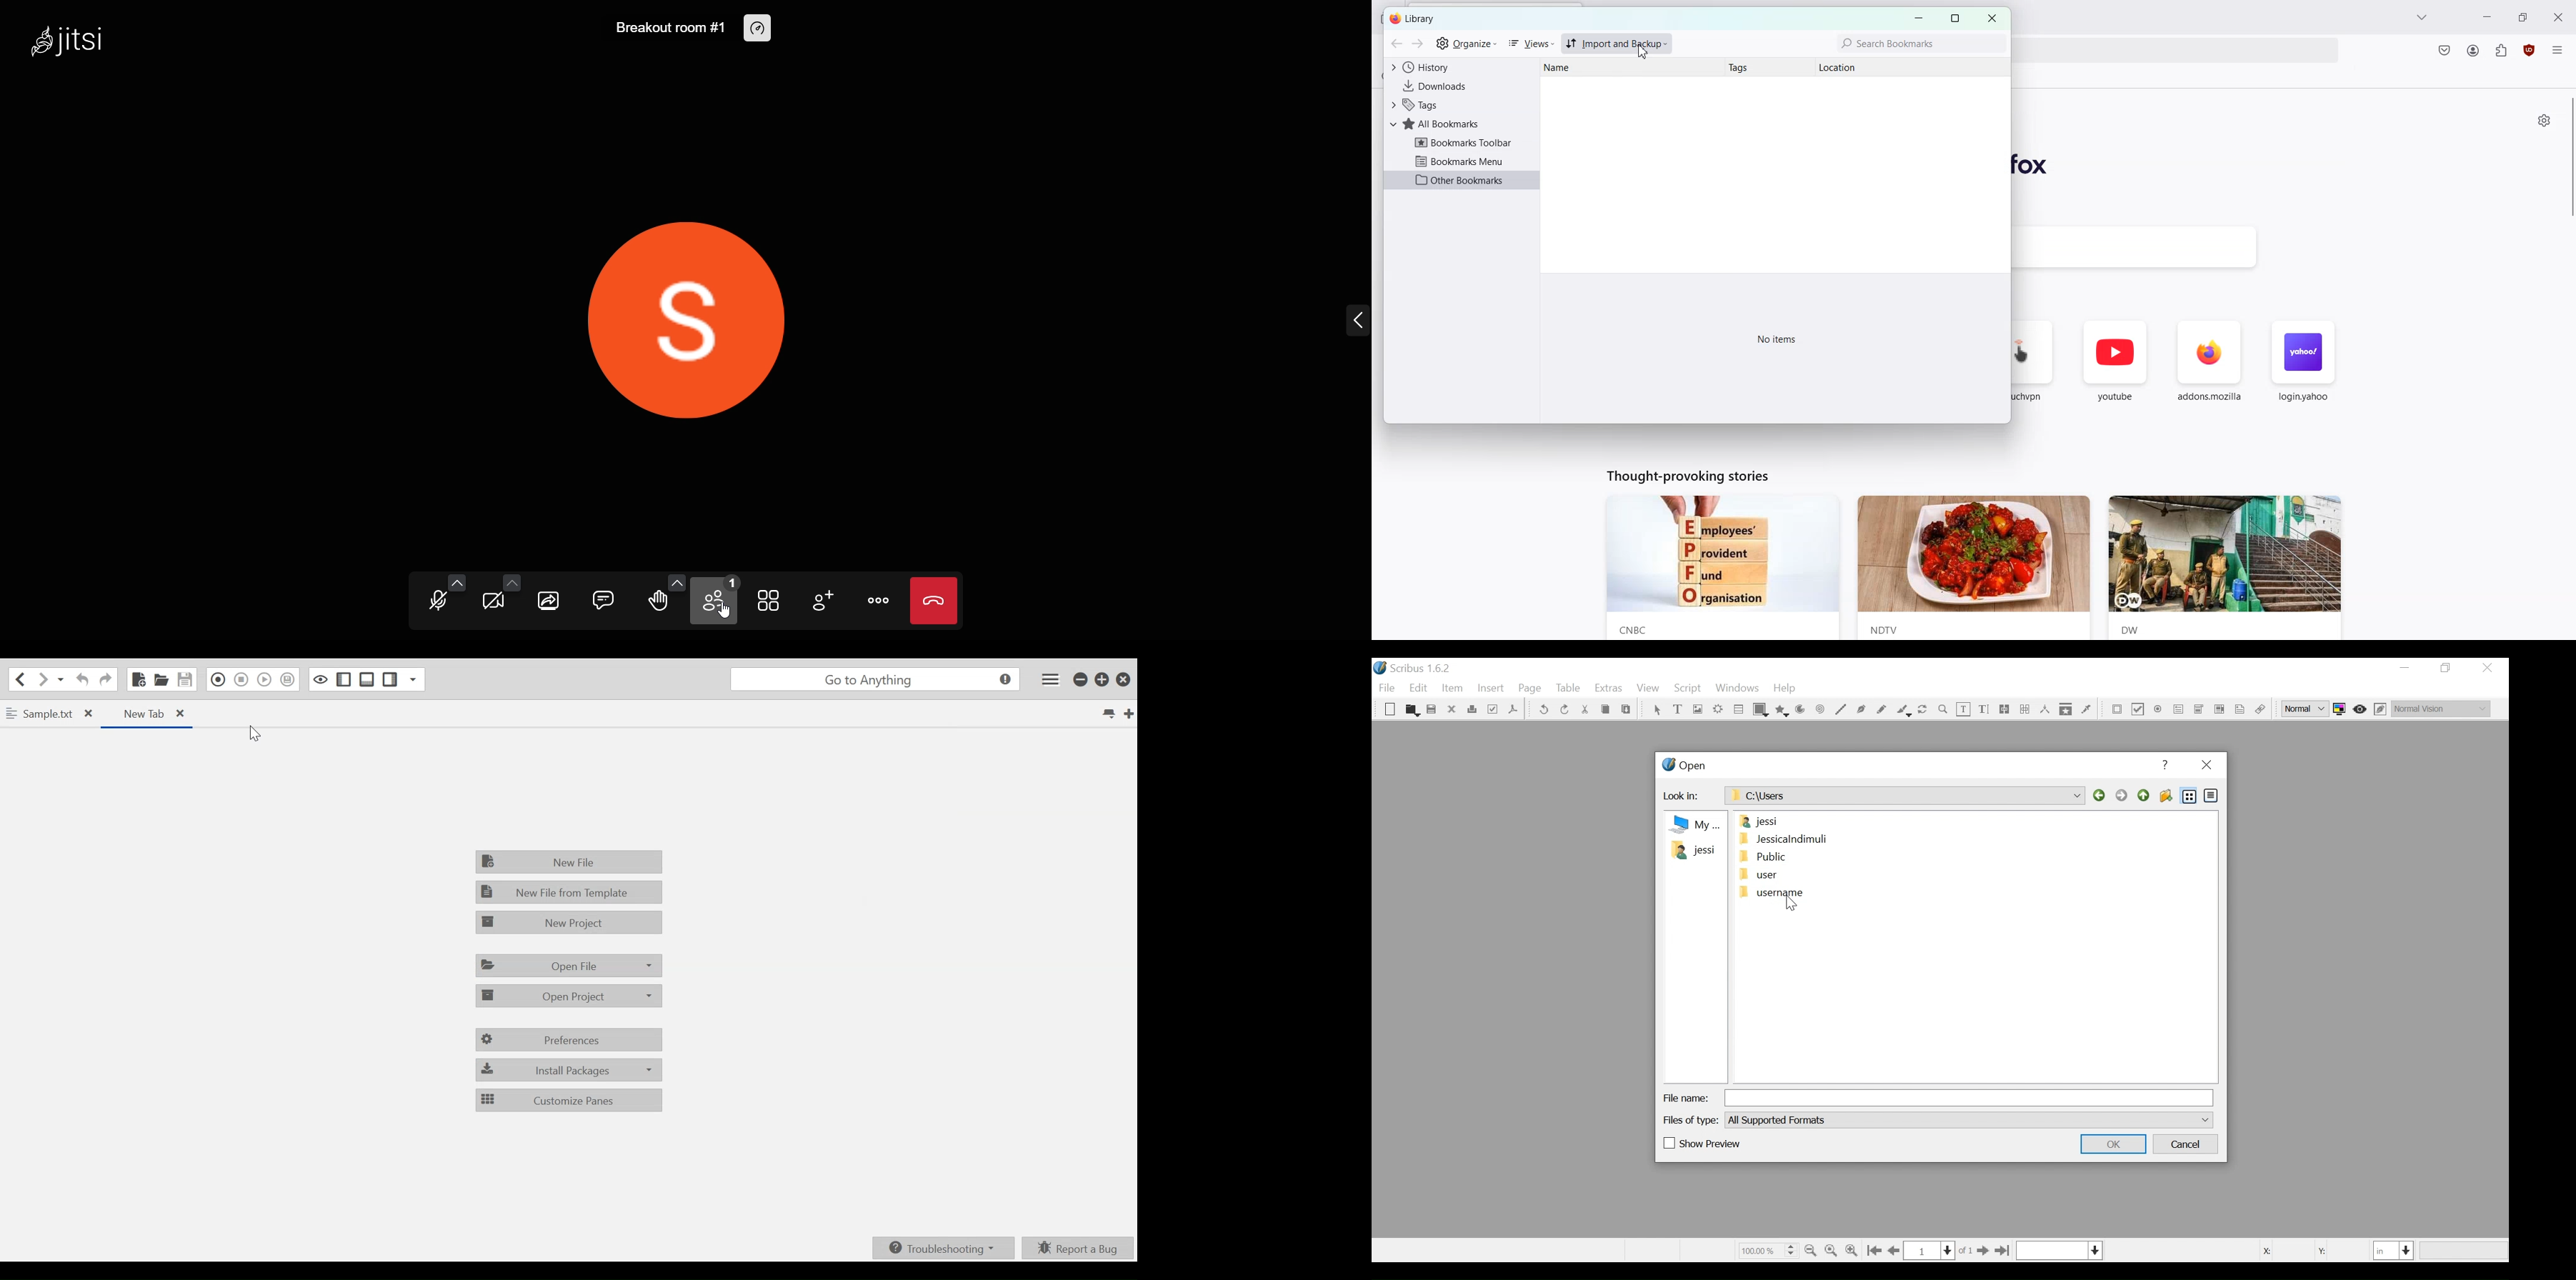  Describe the element at coordinates (2220, 709) in the screenshot. I see `Pdf List Box` at that location.